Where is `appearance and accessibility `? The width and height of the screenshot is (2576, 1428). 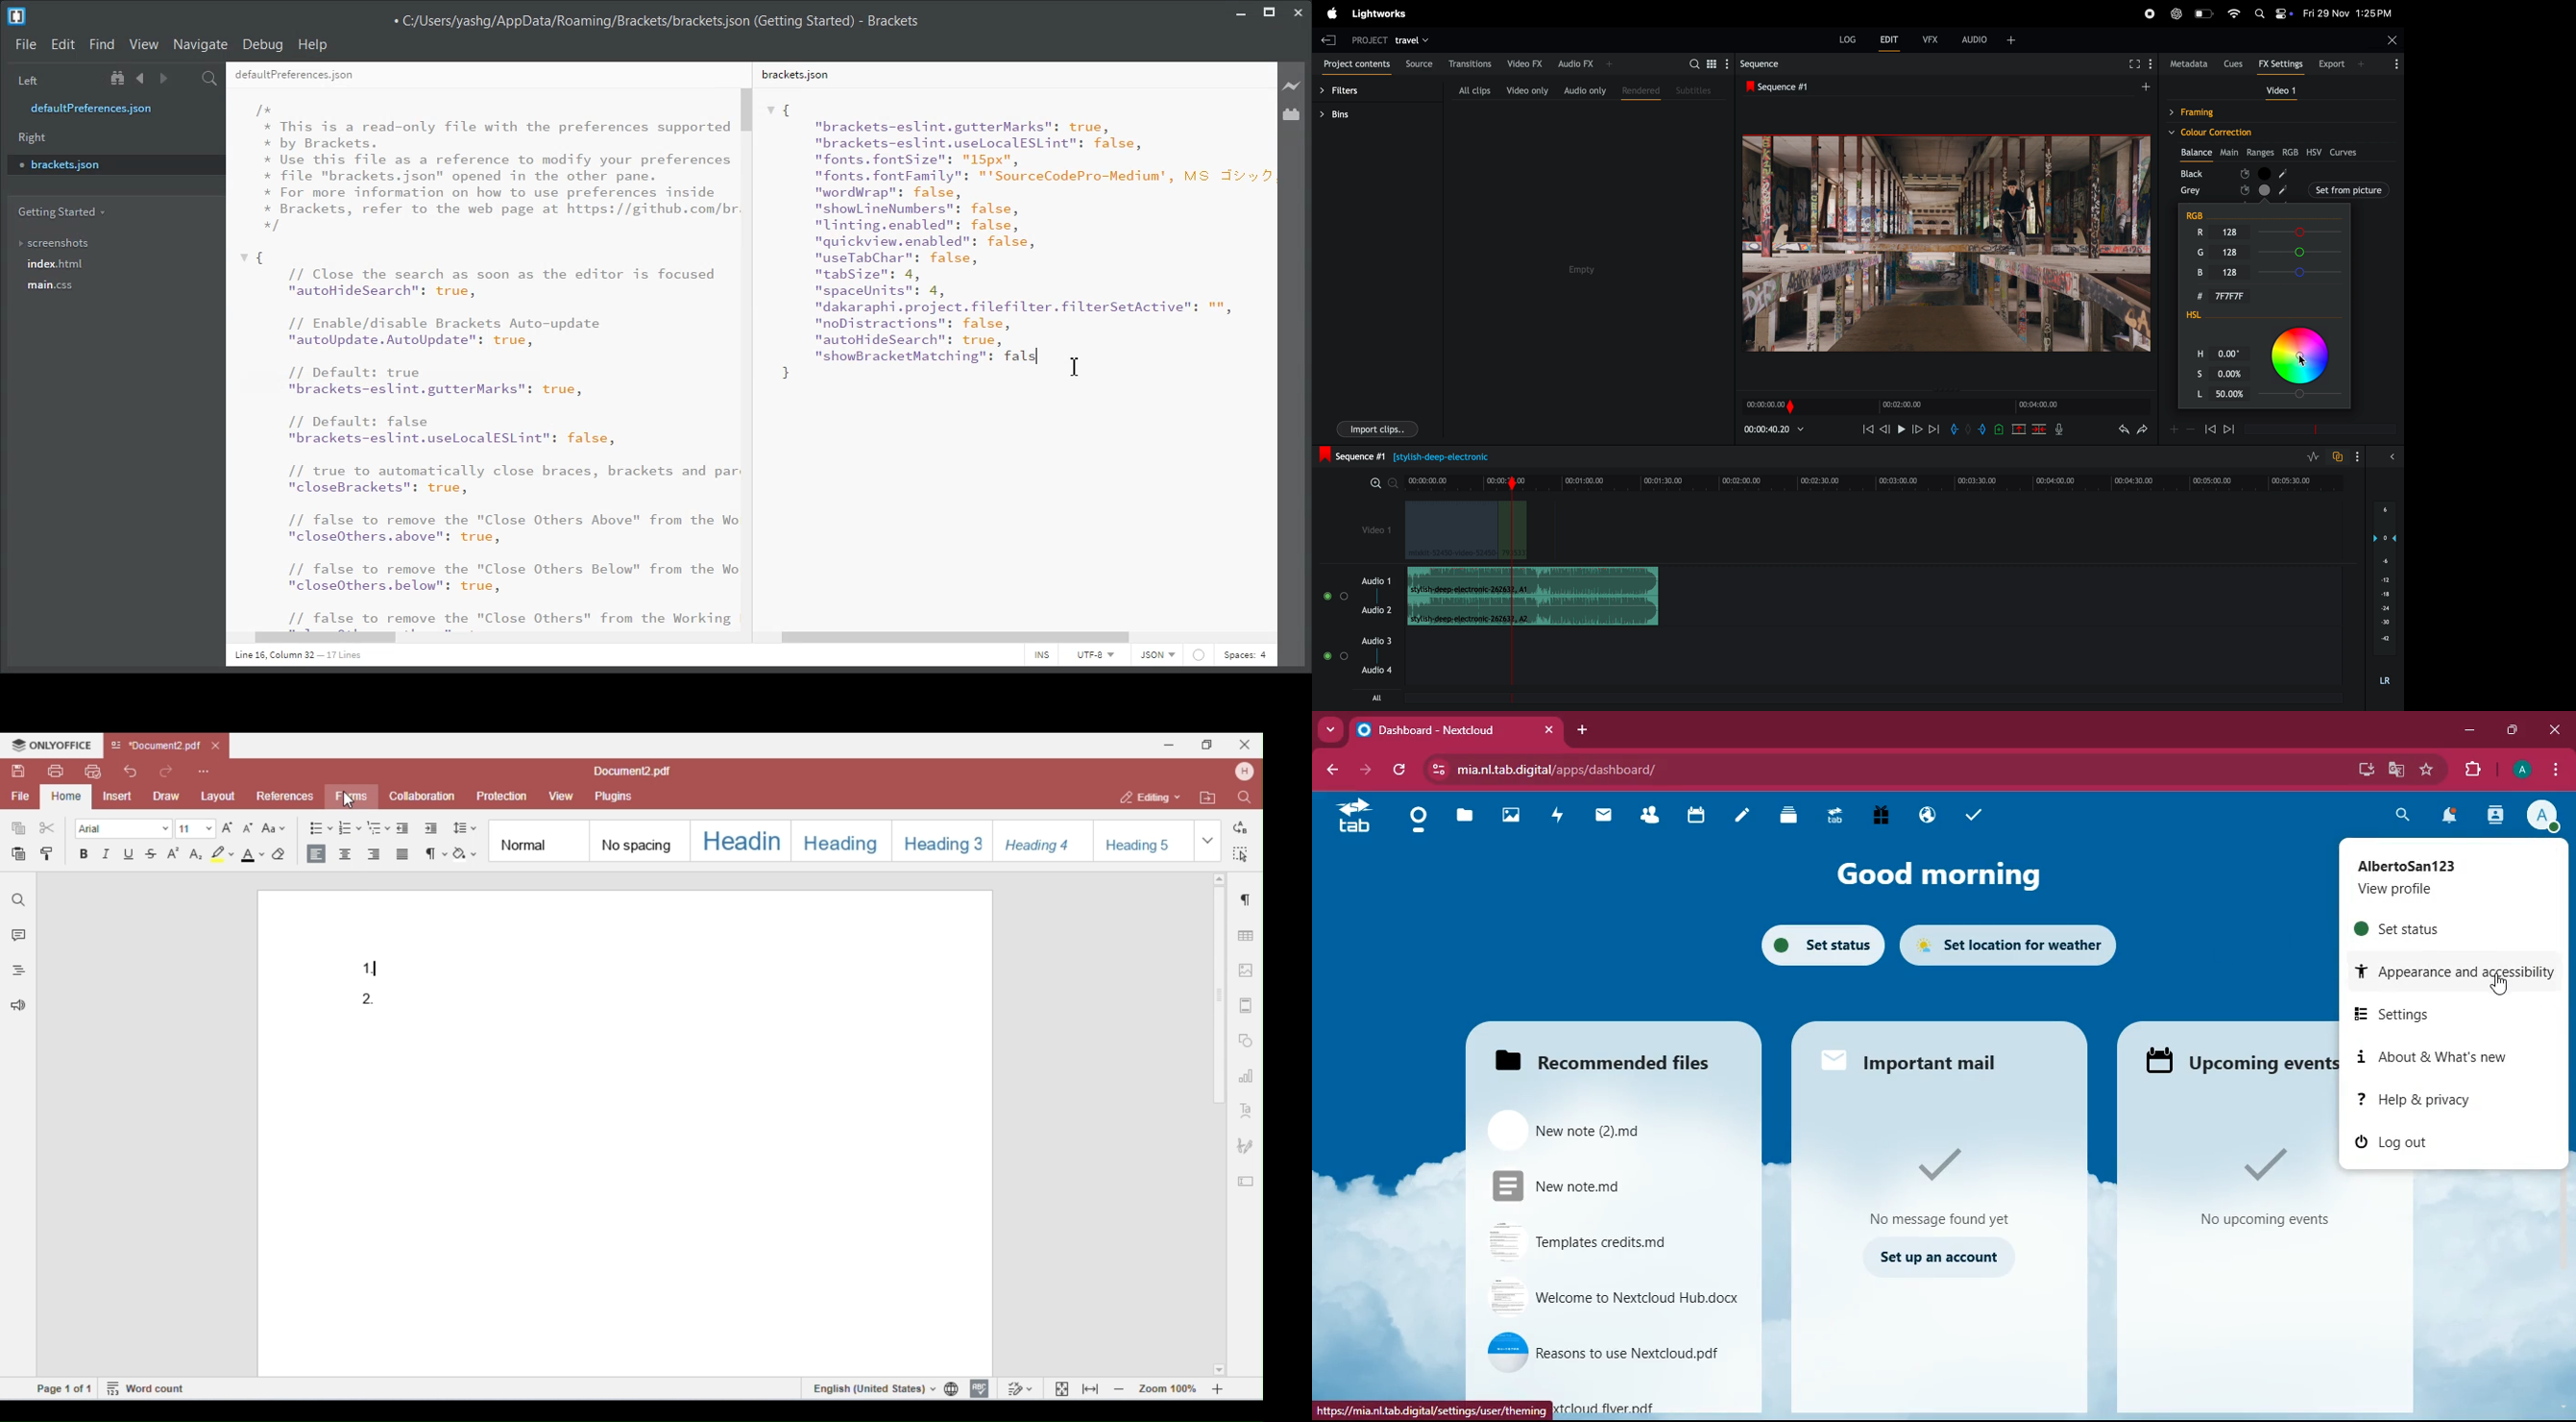
appearance and accessibility  is located at coordinates (2459, 974).